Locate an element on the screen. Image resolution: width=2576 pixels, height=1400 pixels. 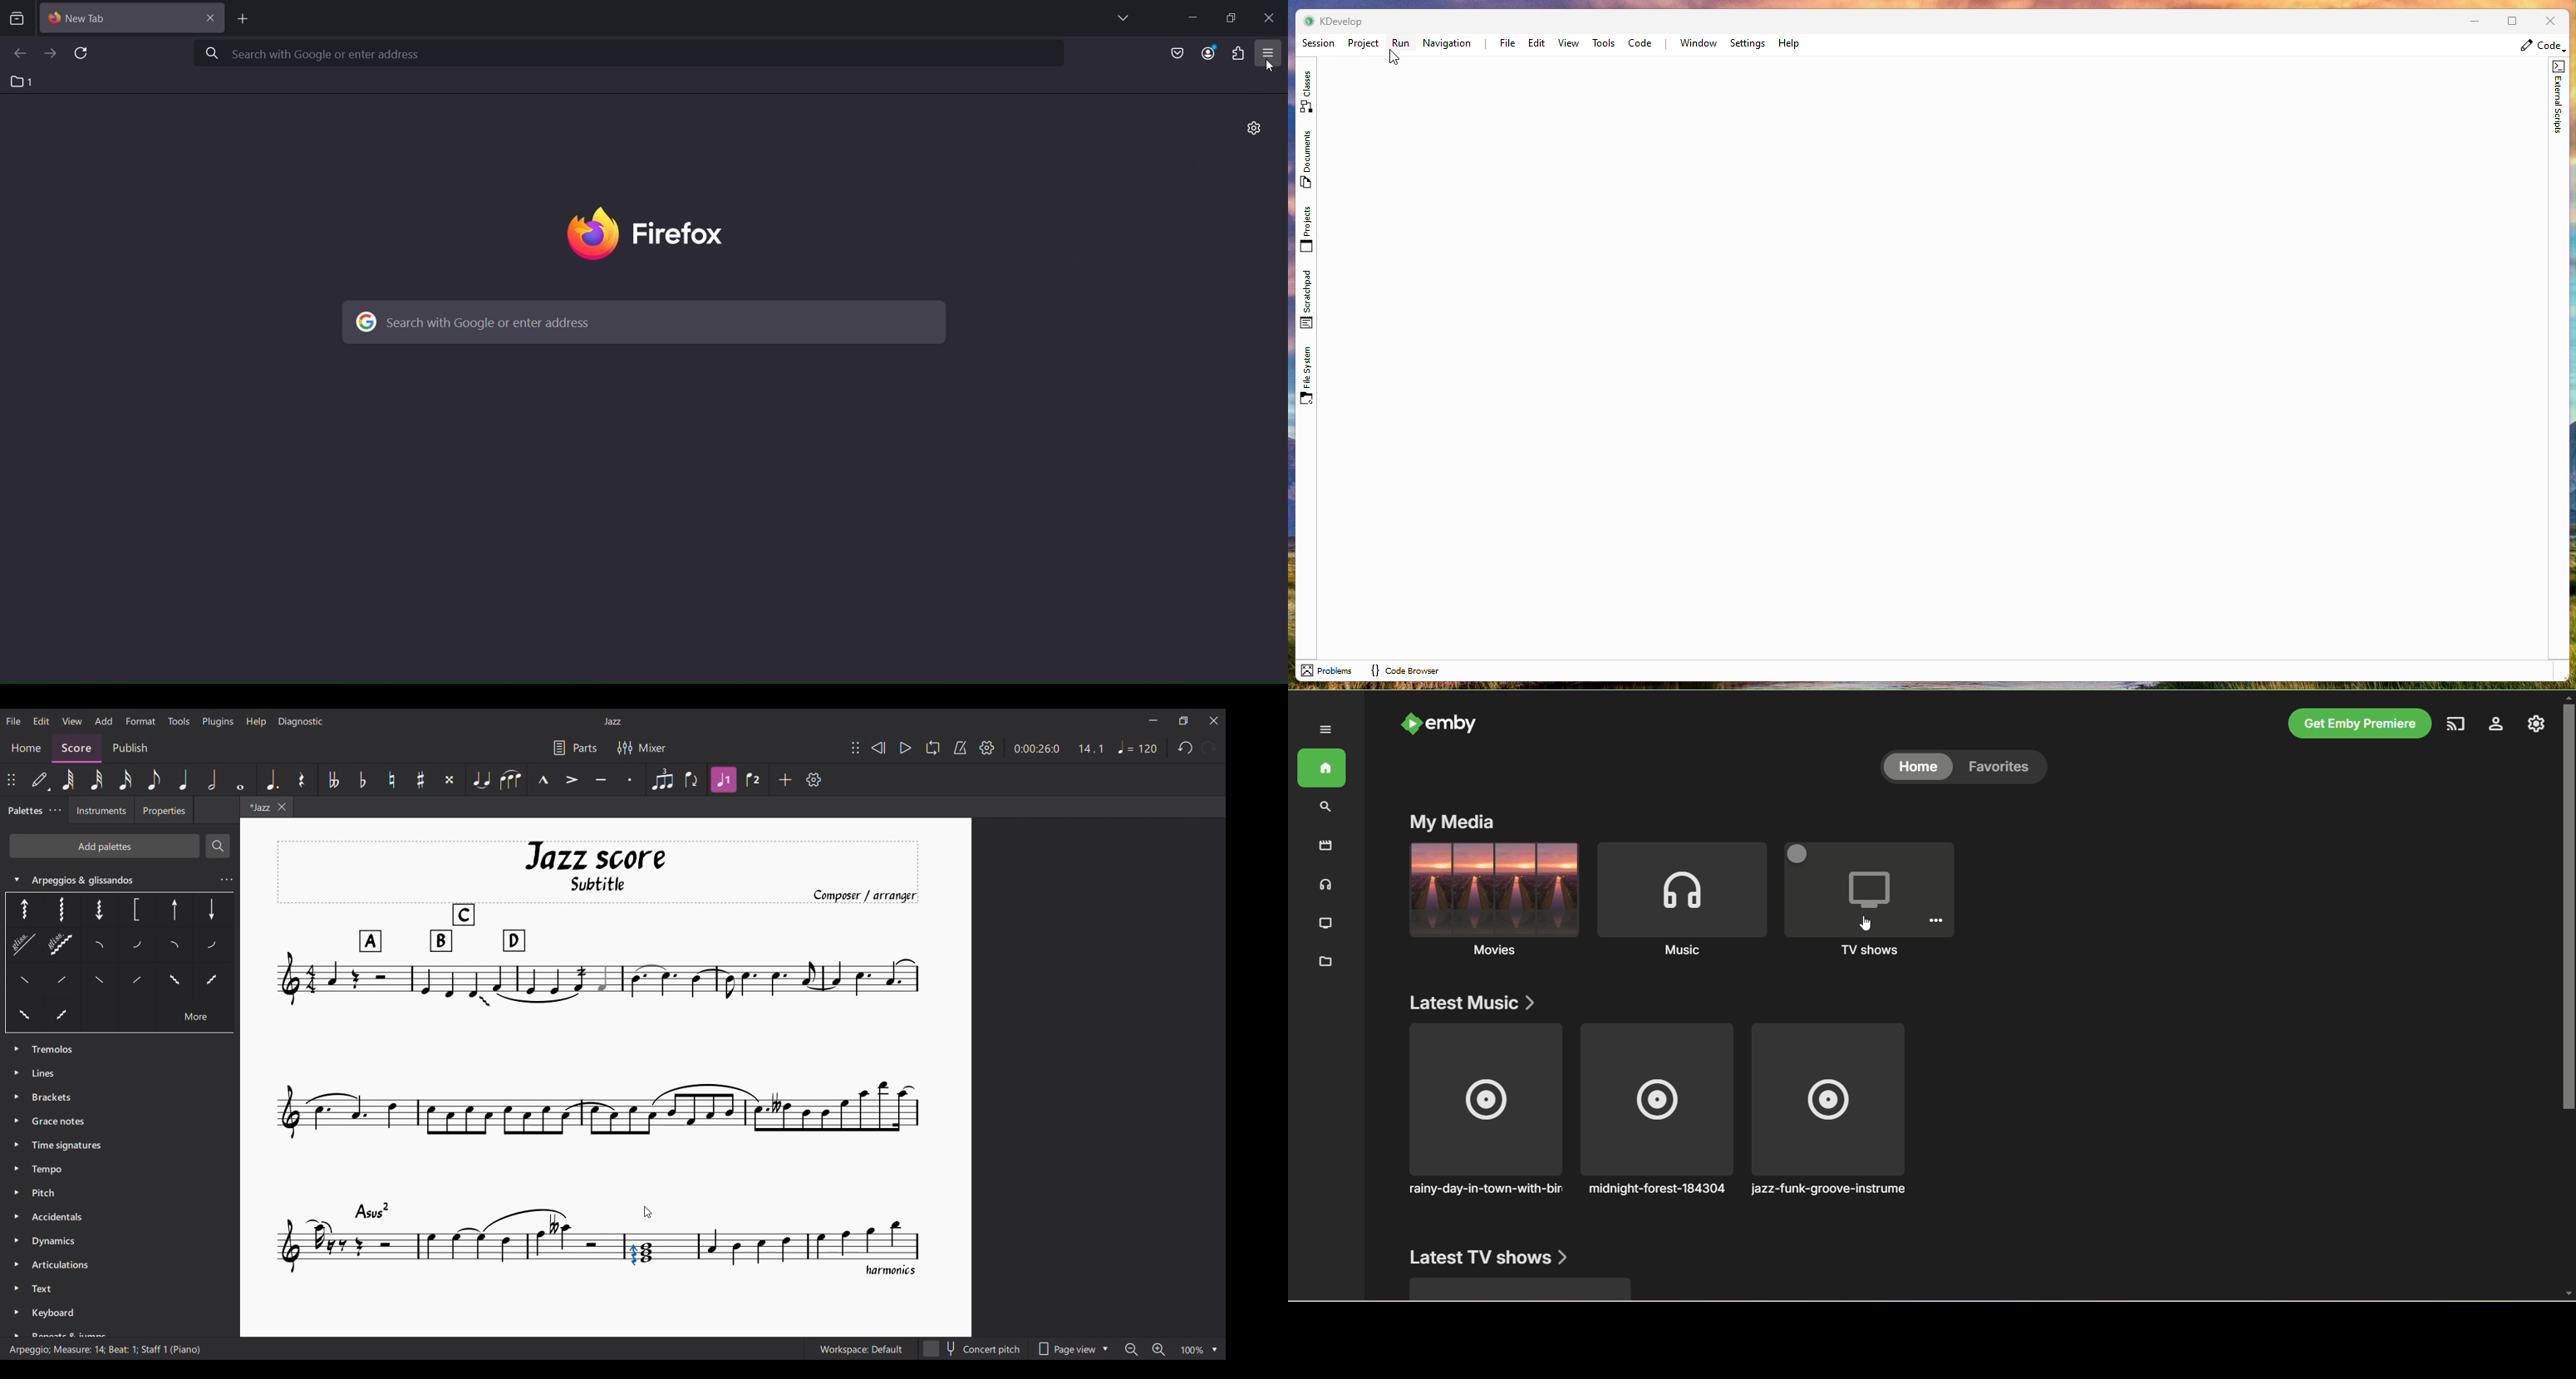
Slur is located at coordinates (510, 780).